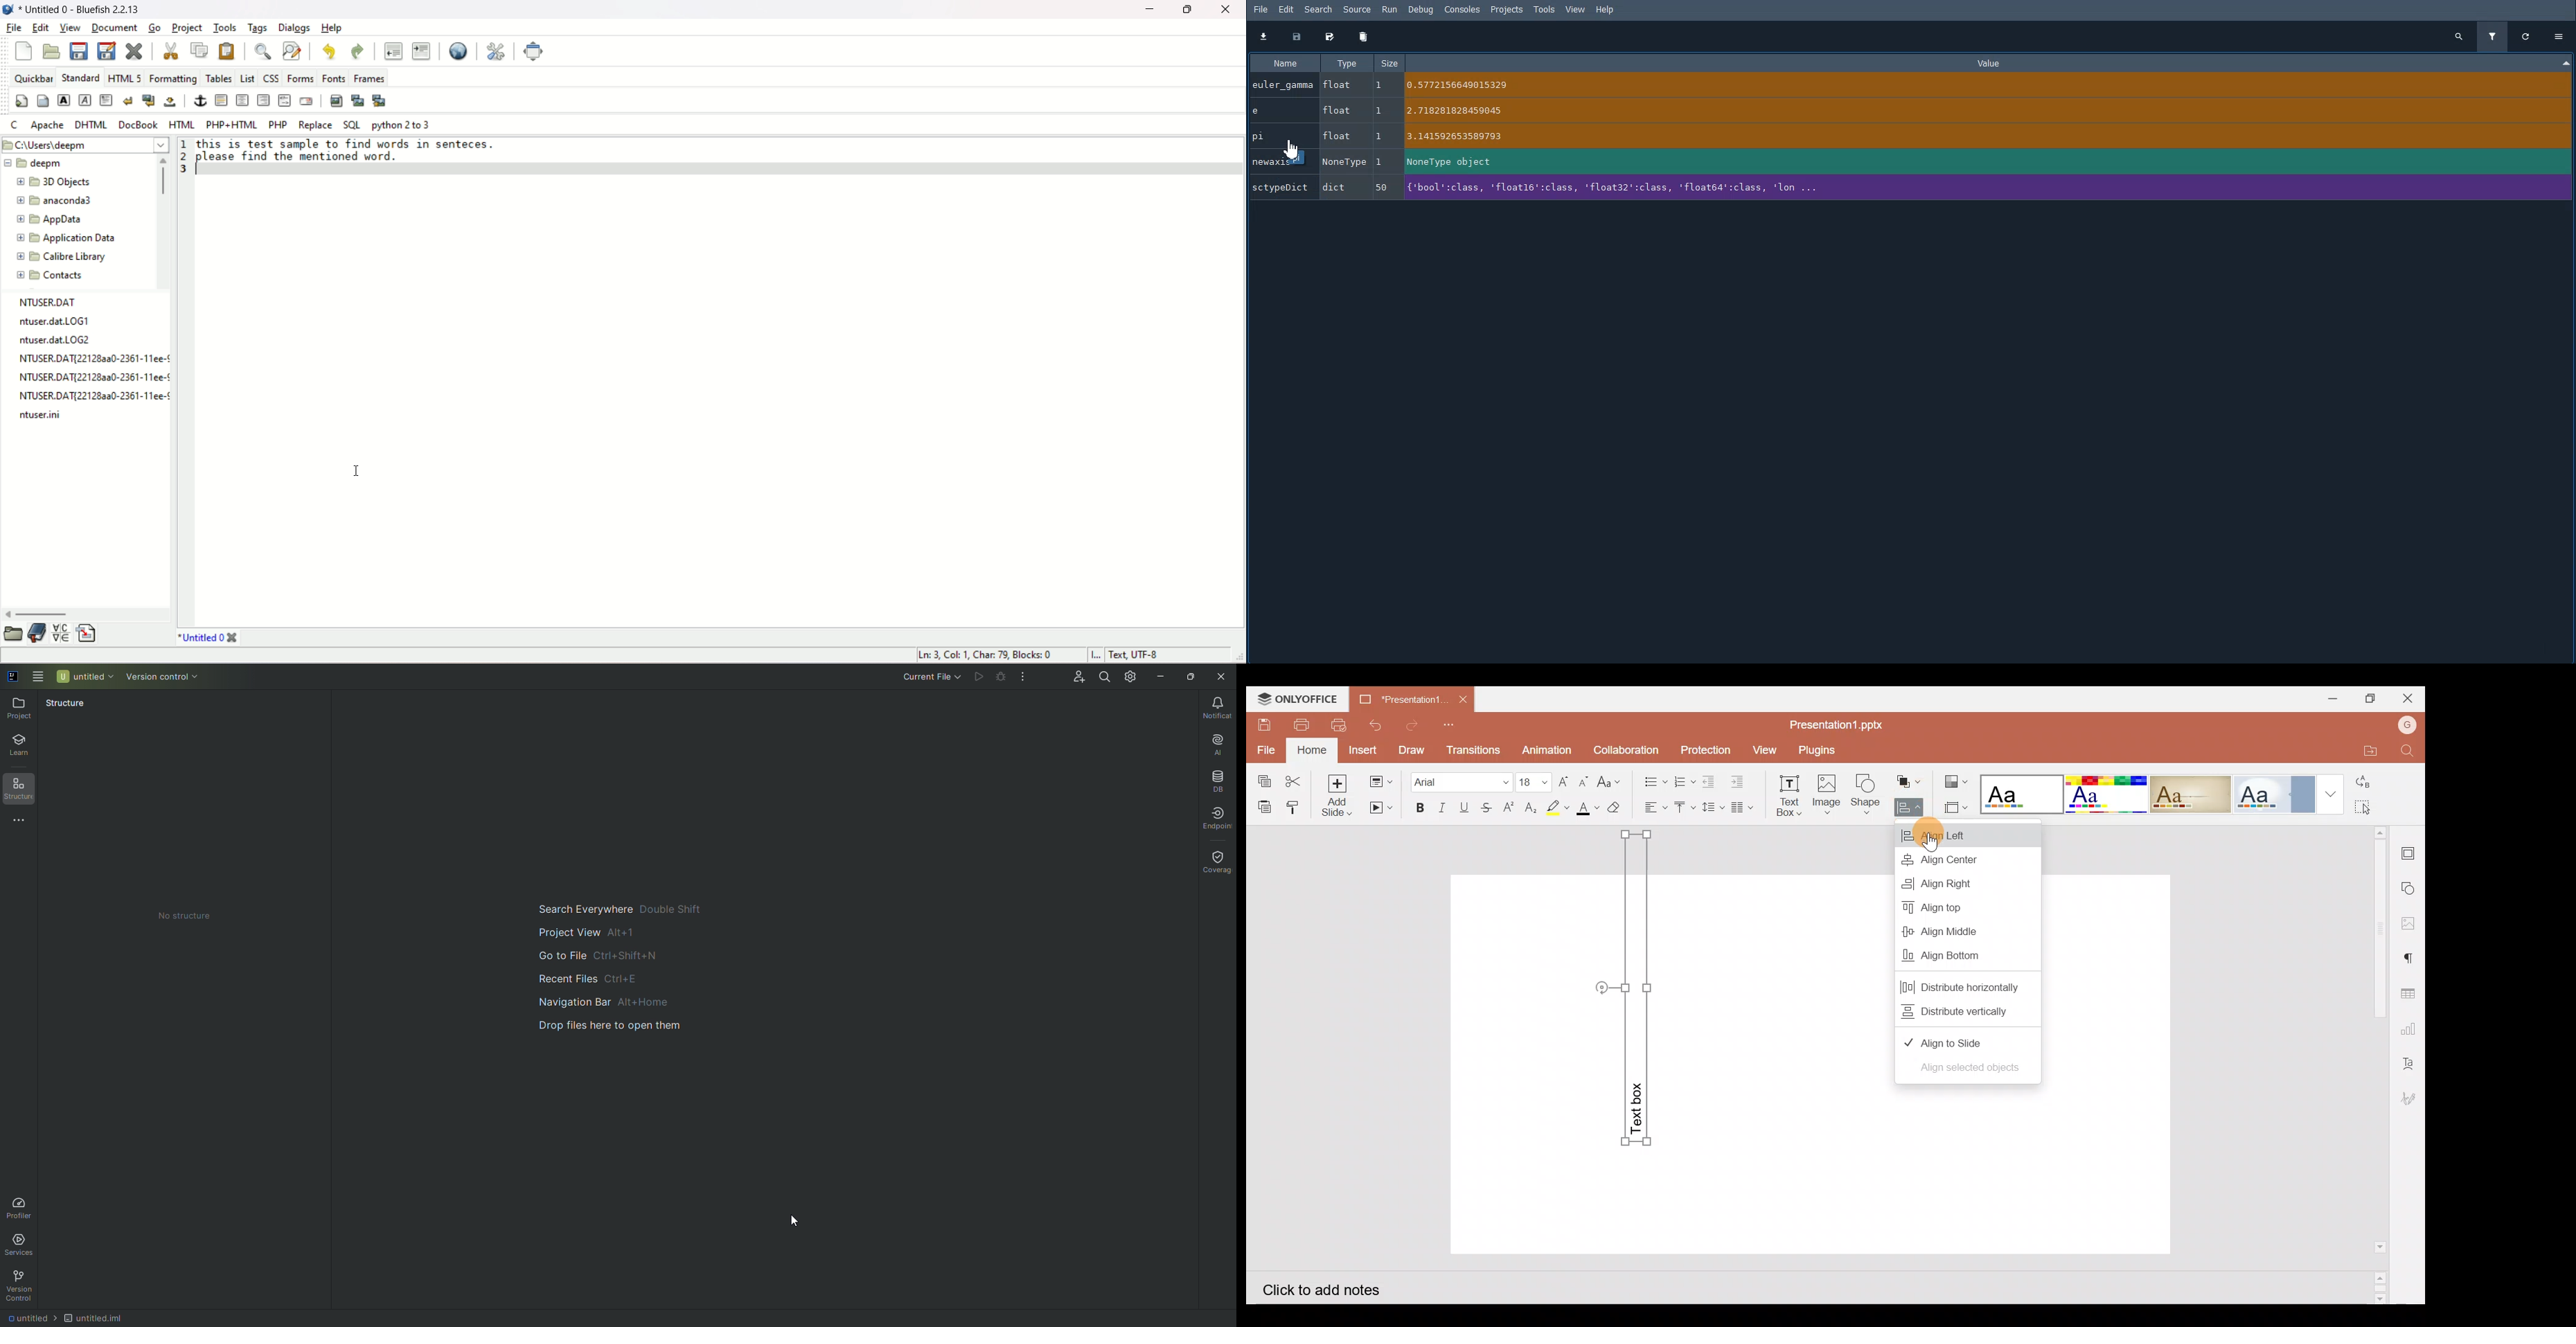  Describe the element at coordinates (1627, 749) in the screenshot. I see `Collaboration` at that location.